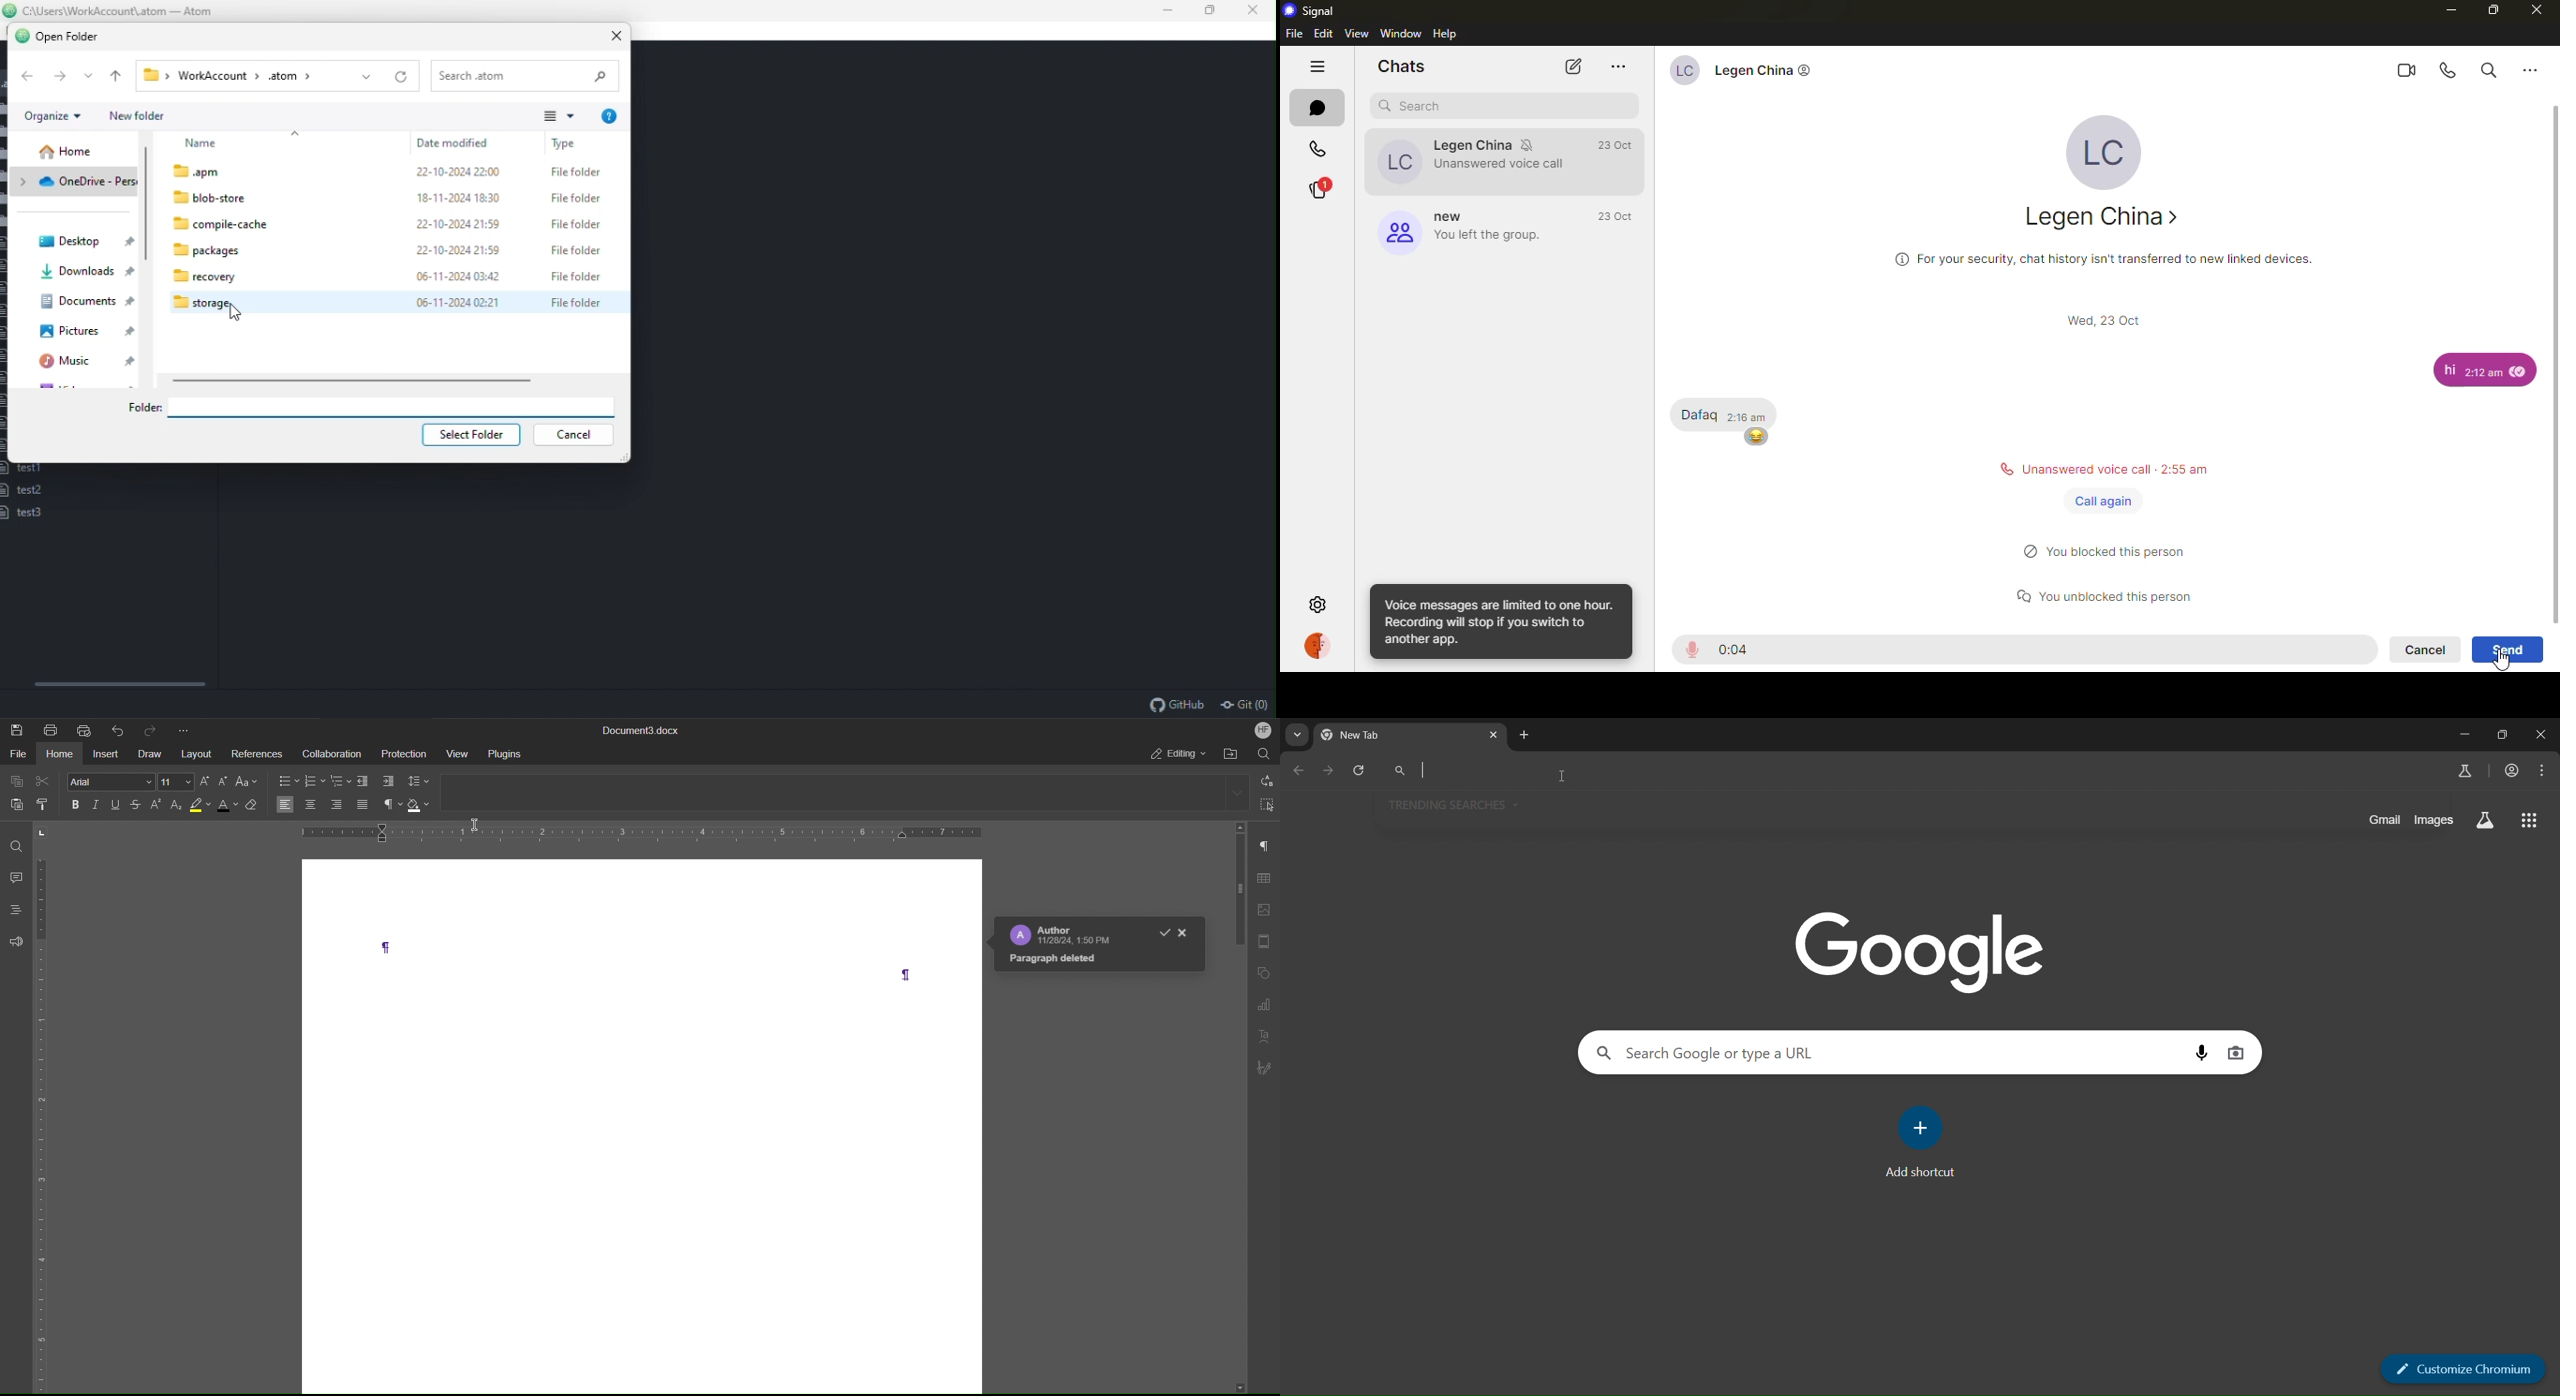  Describe the element at coordinates (1616, 67) in the screenshot. I see `more` at that location.